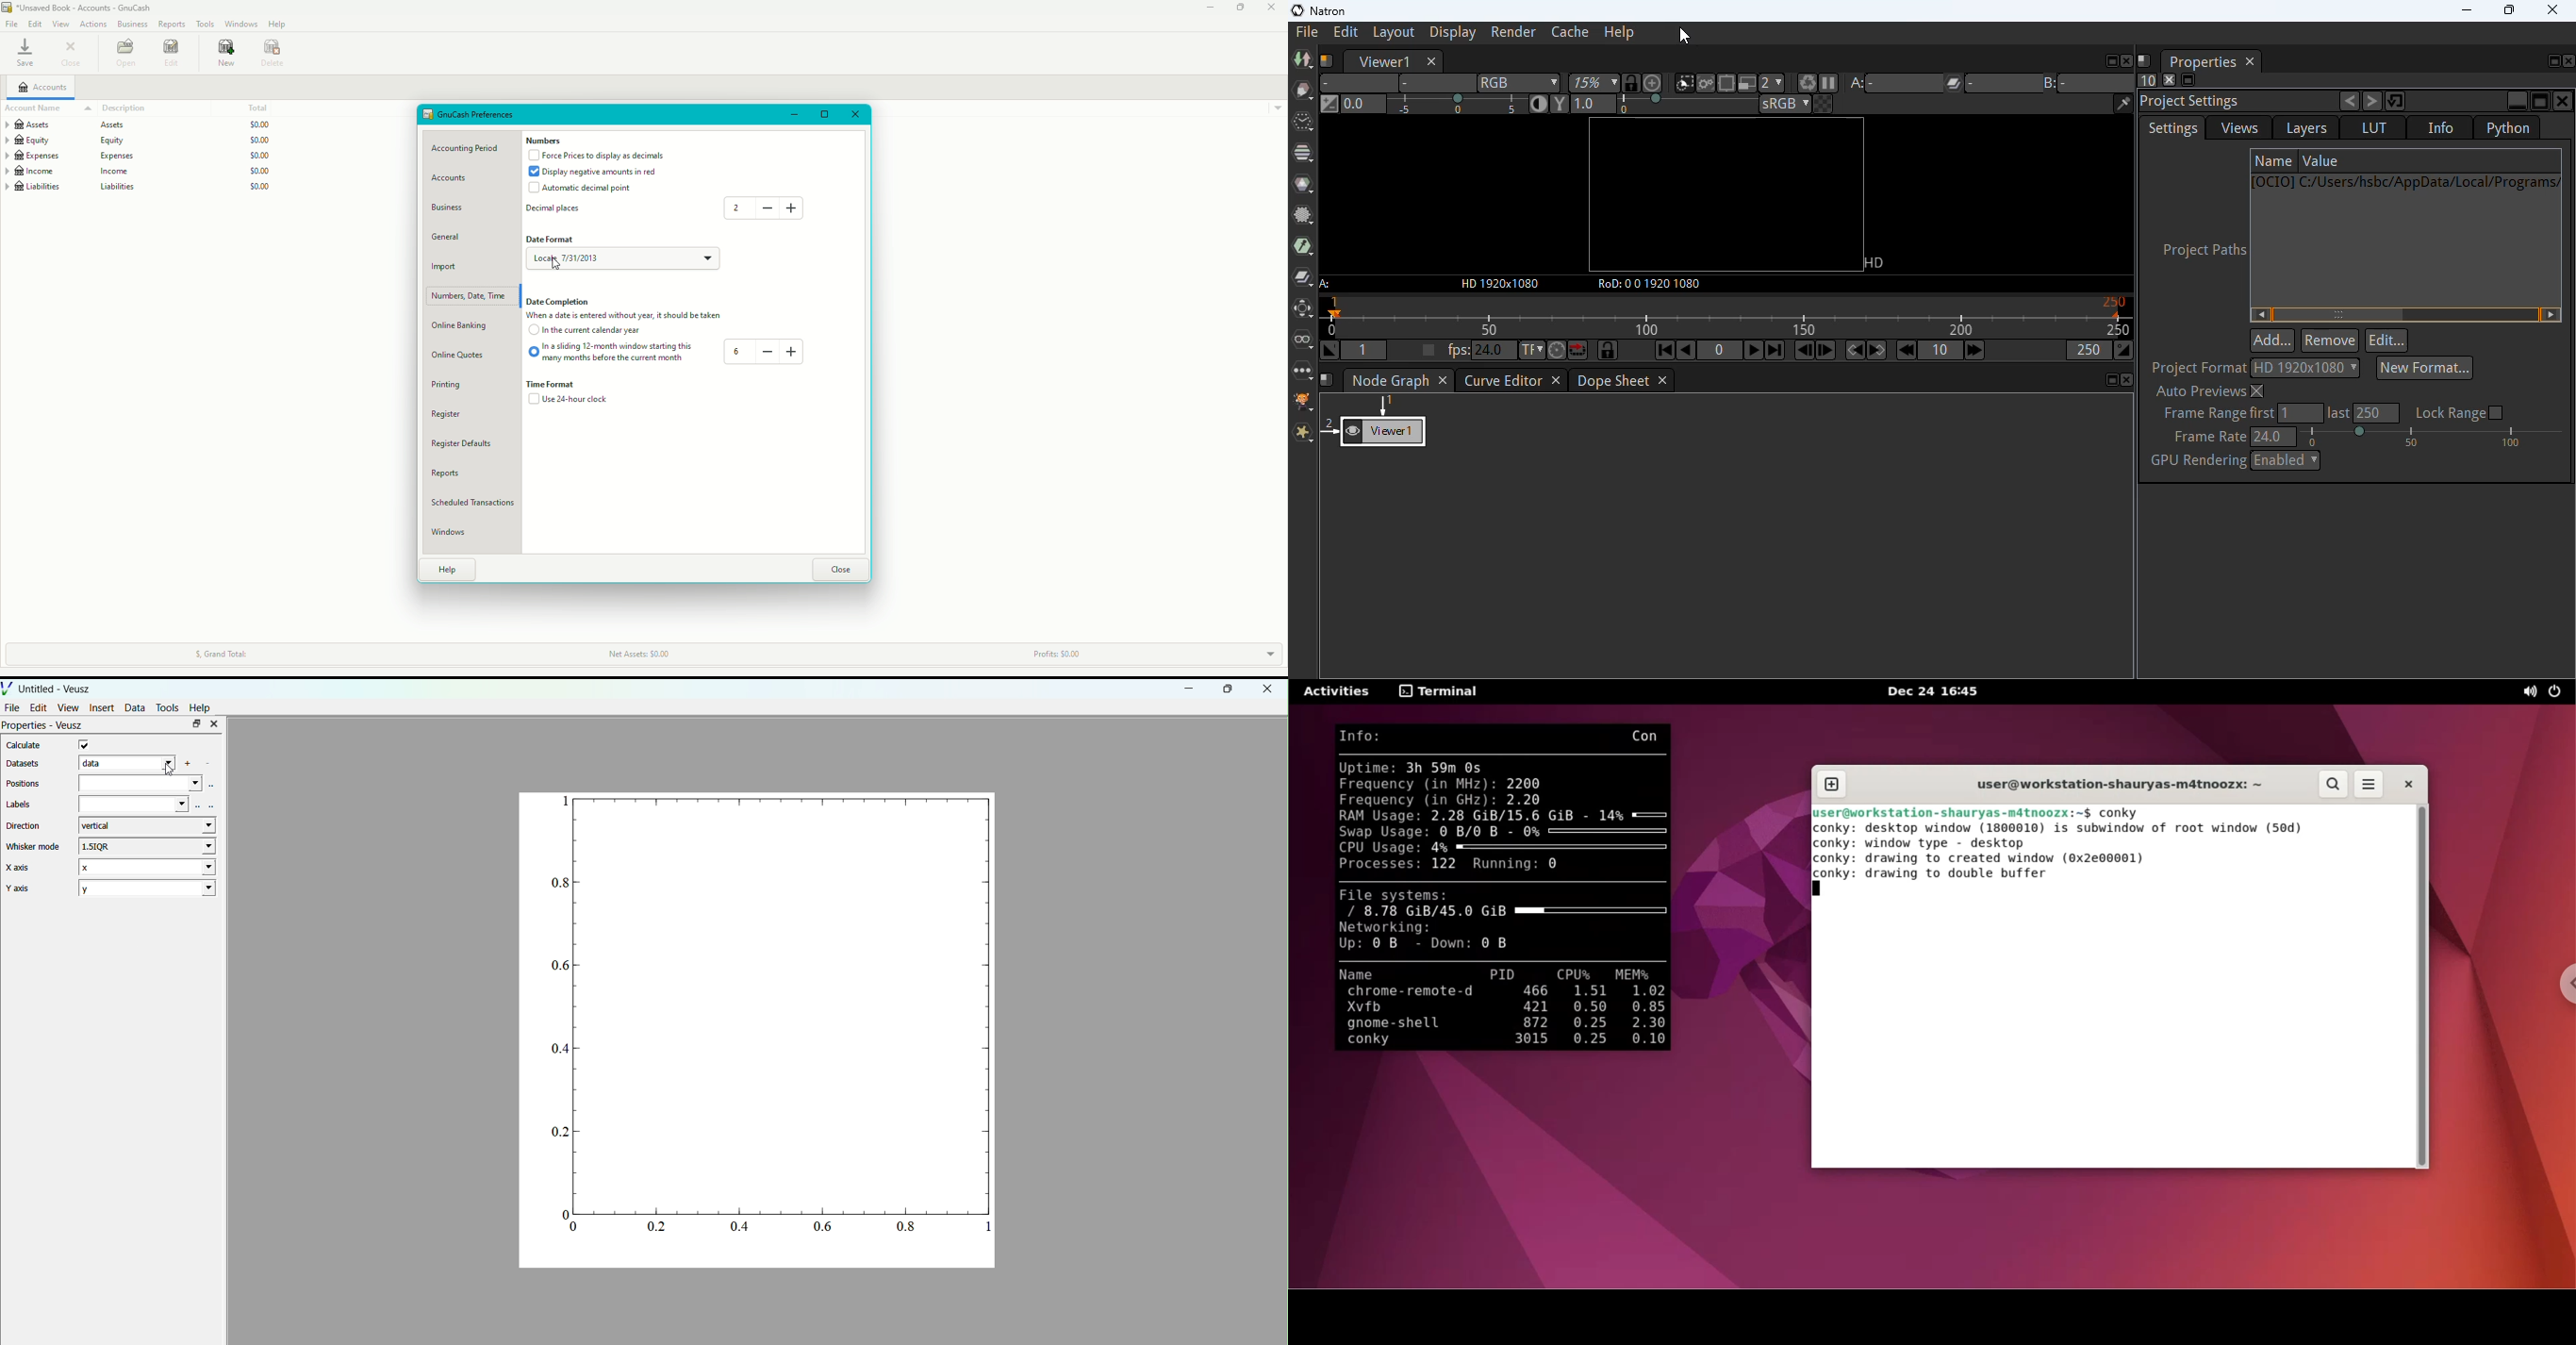 The image size is (2576, 1372). Describe the element at coordinates (739, 352) in the screenshot. I see `6` at that location.